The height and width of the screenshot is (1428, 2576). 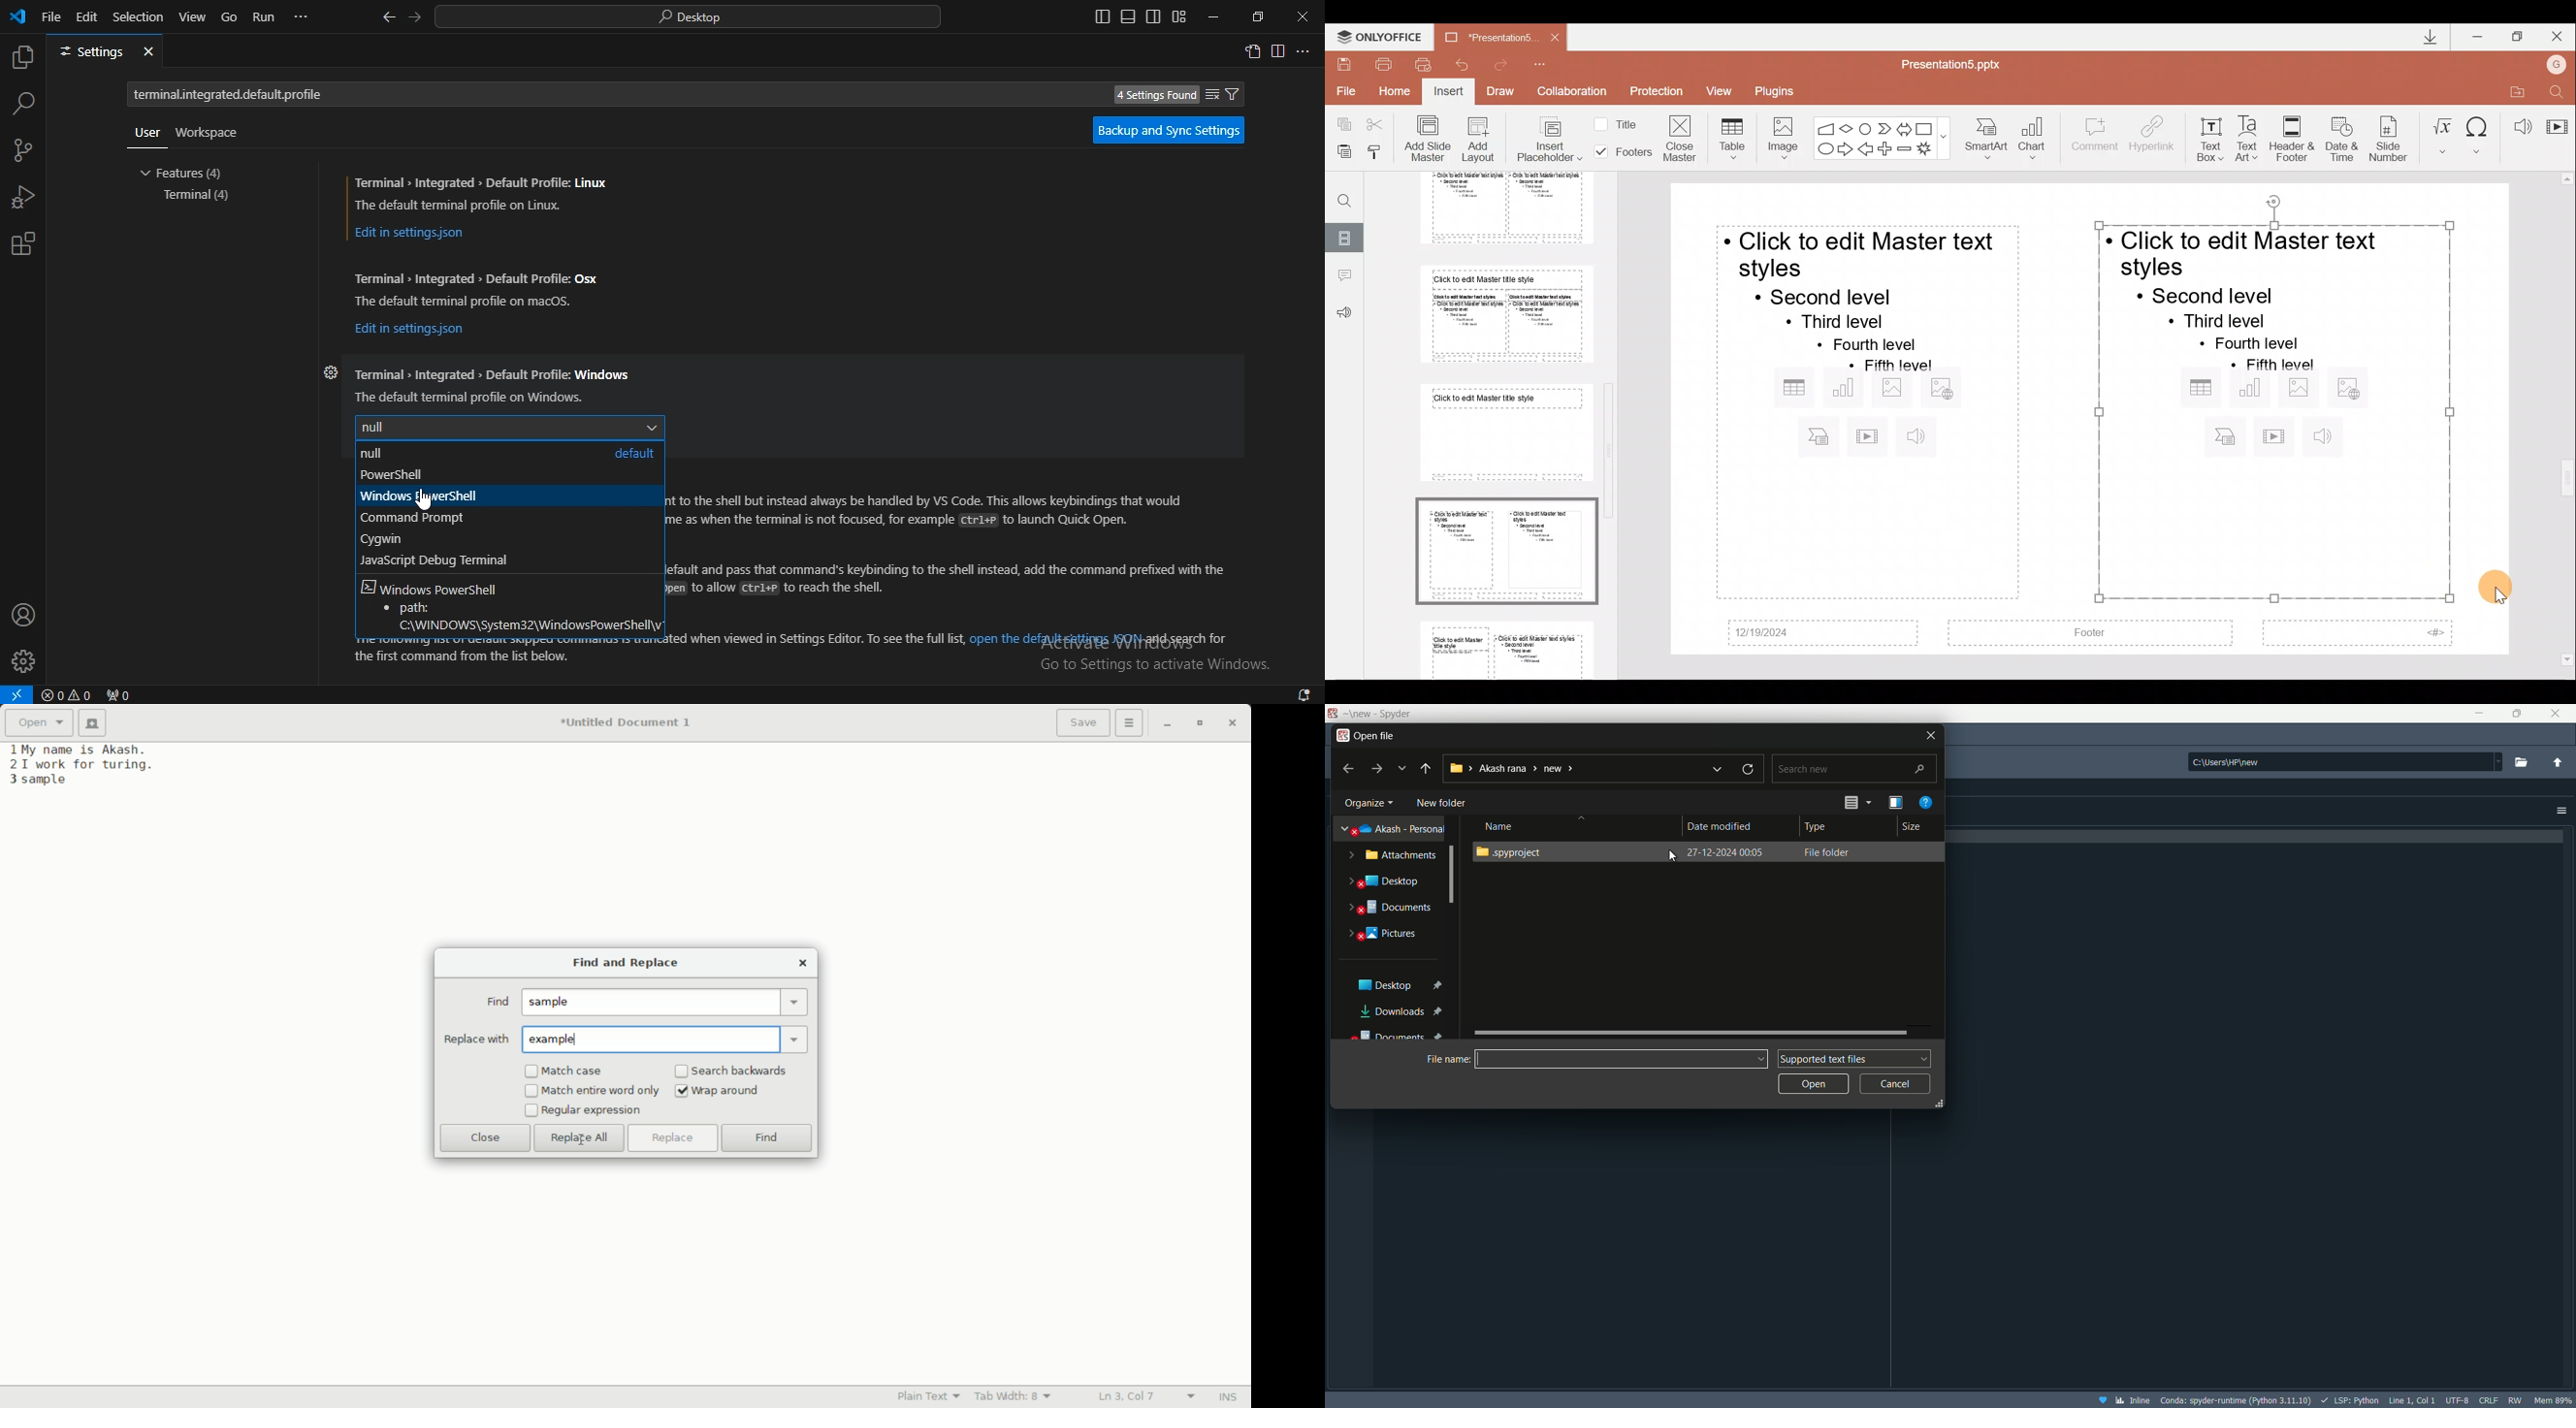 I want to click on no ports forwarded, so click(x=117, y=695).